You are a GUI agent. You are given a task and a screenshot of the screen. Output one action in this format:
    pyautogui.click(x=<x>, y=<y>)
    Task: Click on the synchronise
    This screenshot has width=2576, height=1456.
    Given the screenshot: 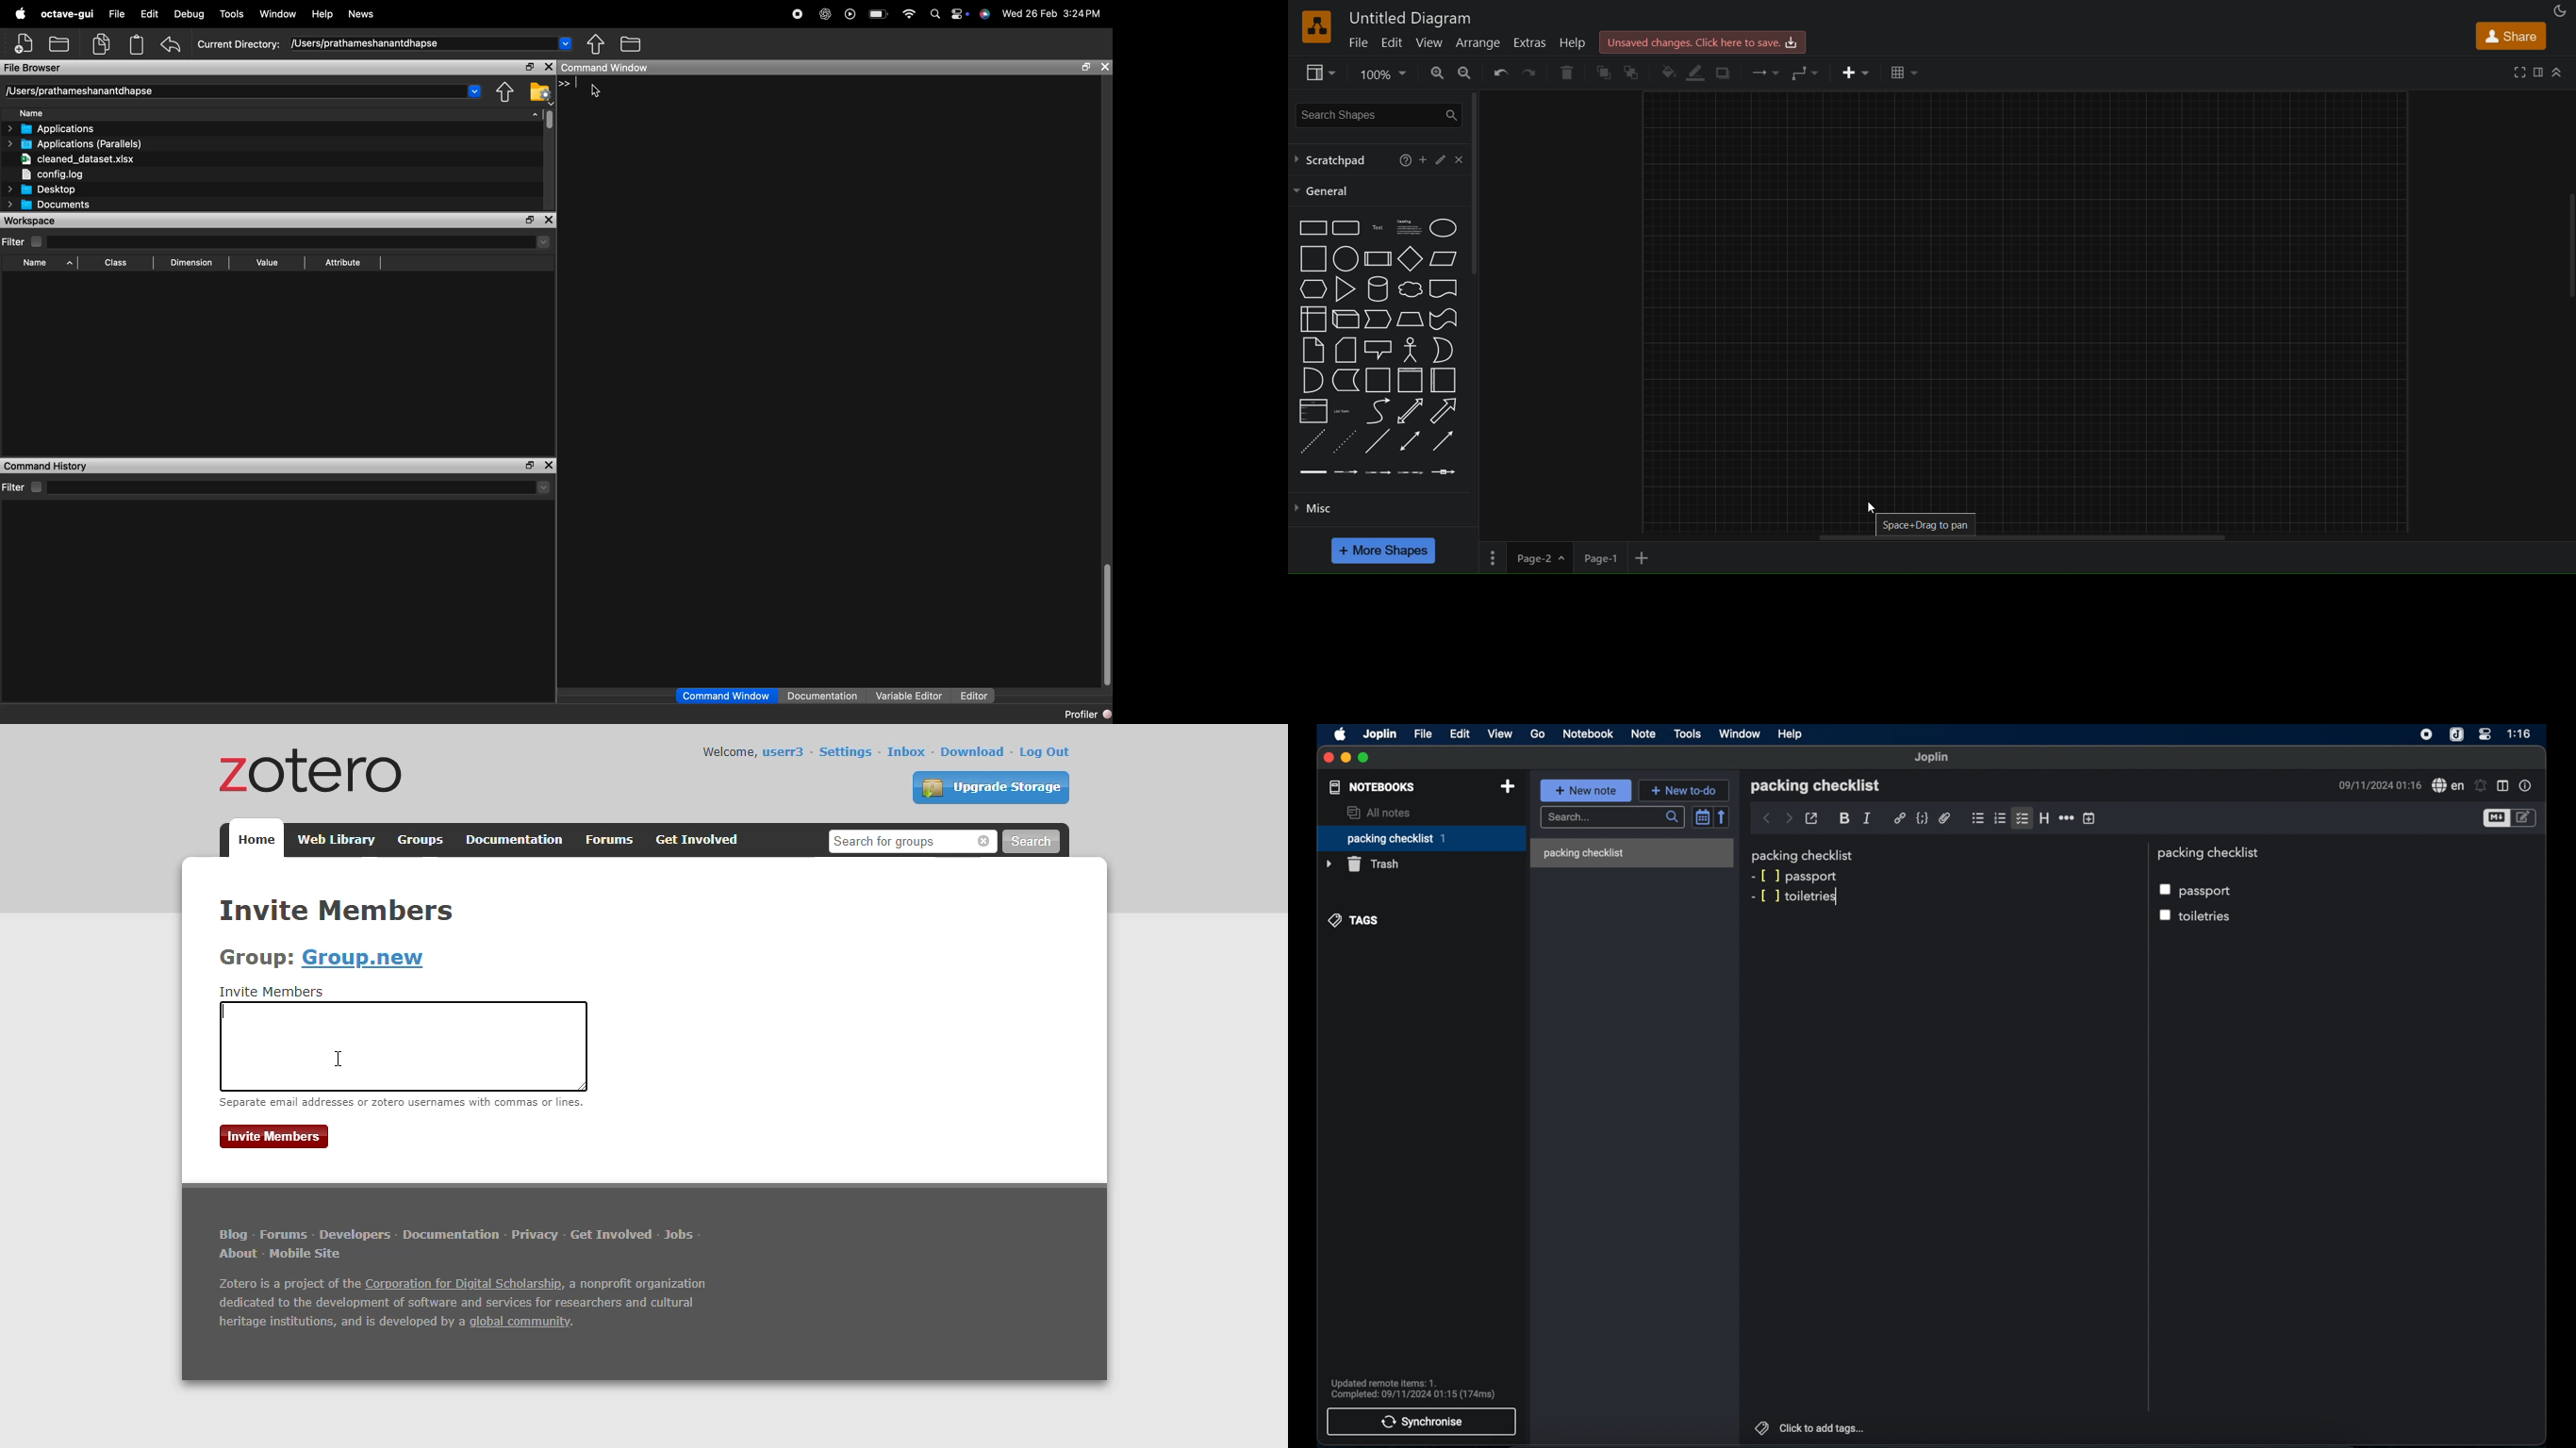 What is the action you would take?
    pyautogui.click(x=1421, y=1422)
    